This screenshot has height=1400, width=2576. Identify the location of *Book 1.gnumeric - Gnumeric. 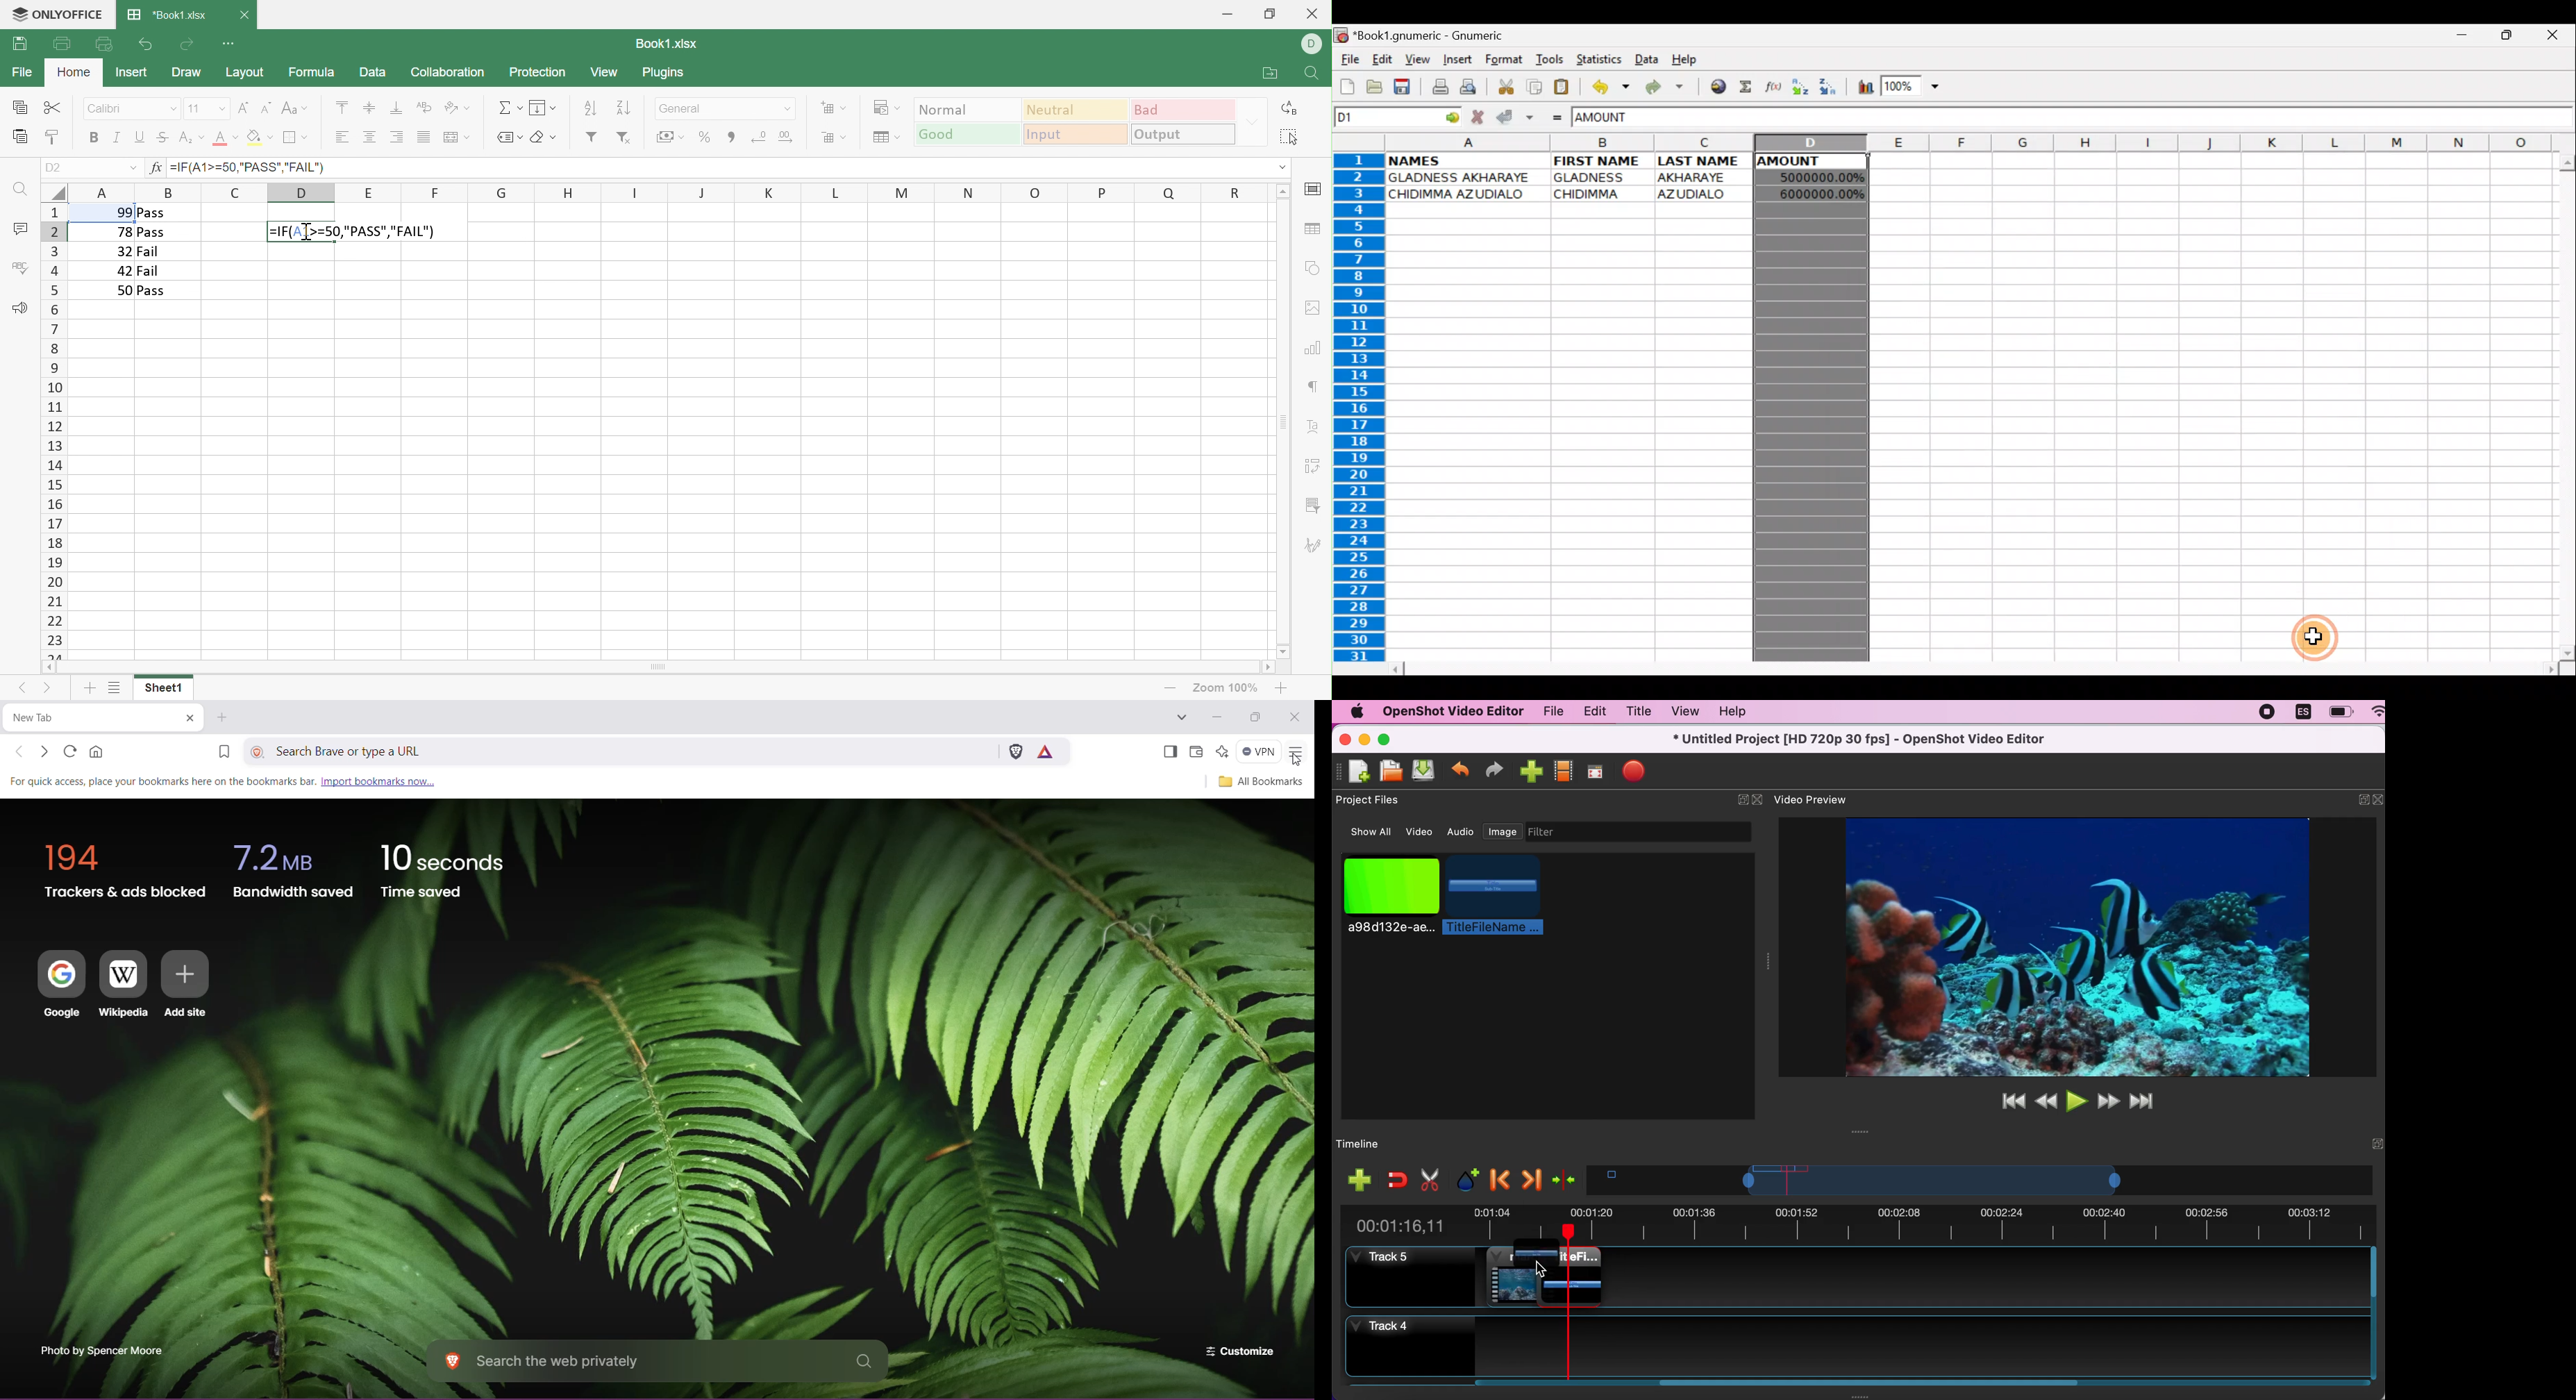
(1437, 37).